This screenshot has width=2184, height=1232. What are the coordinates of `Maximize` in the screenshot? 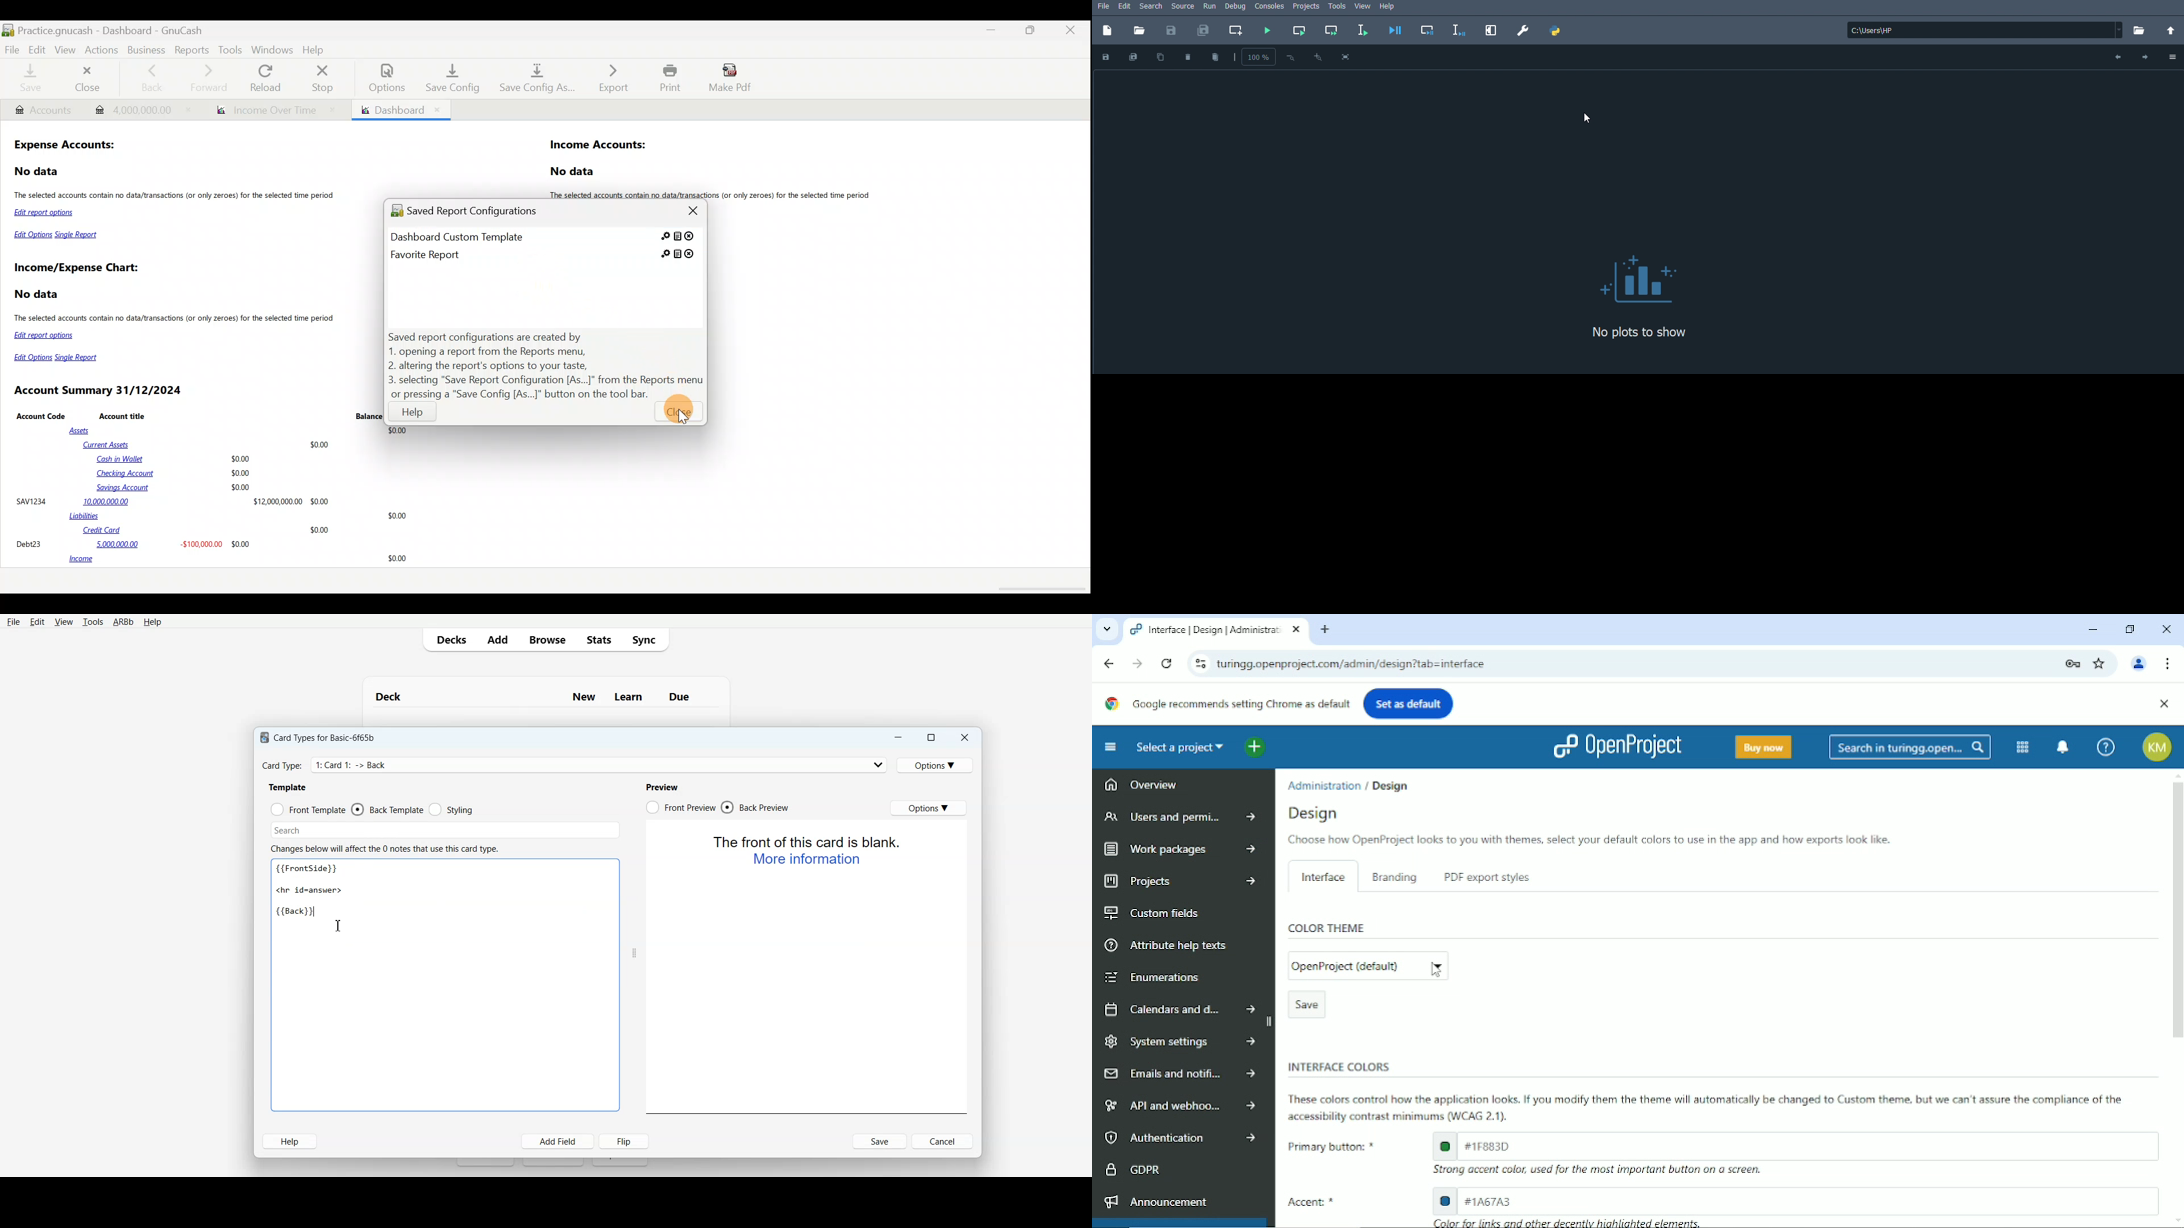 It's located at (932, 737).